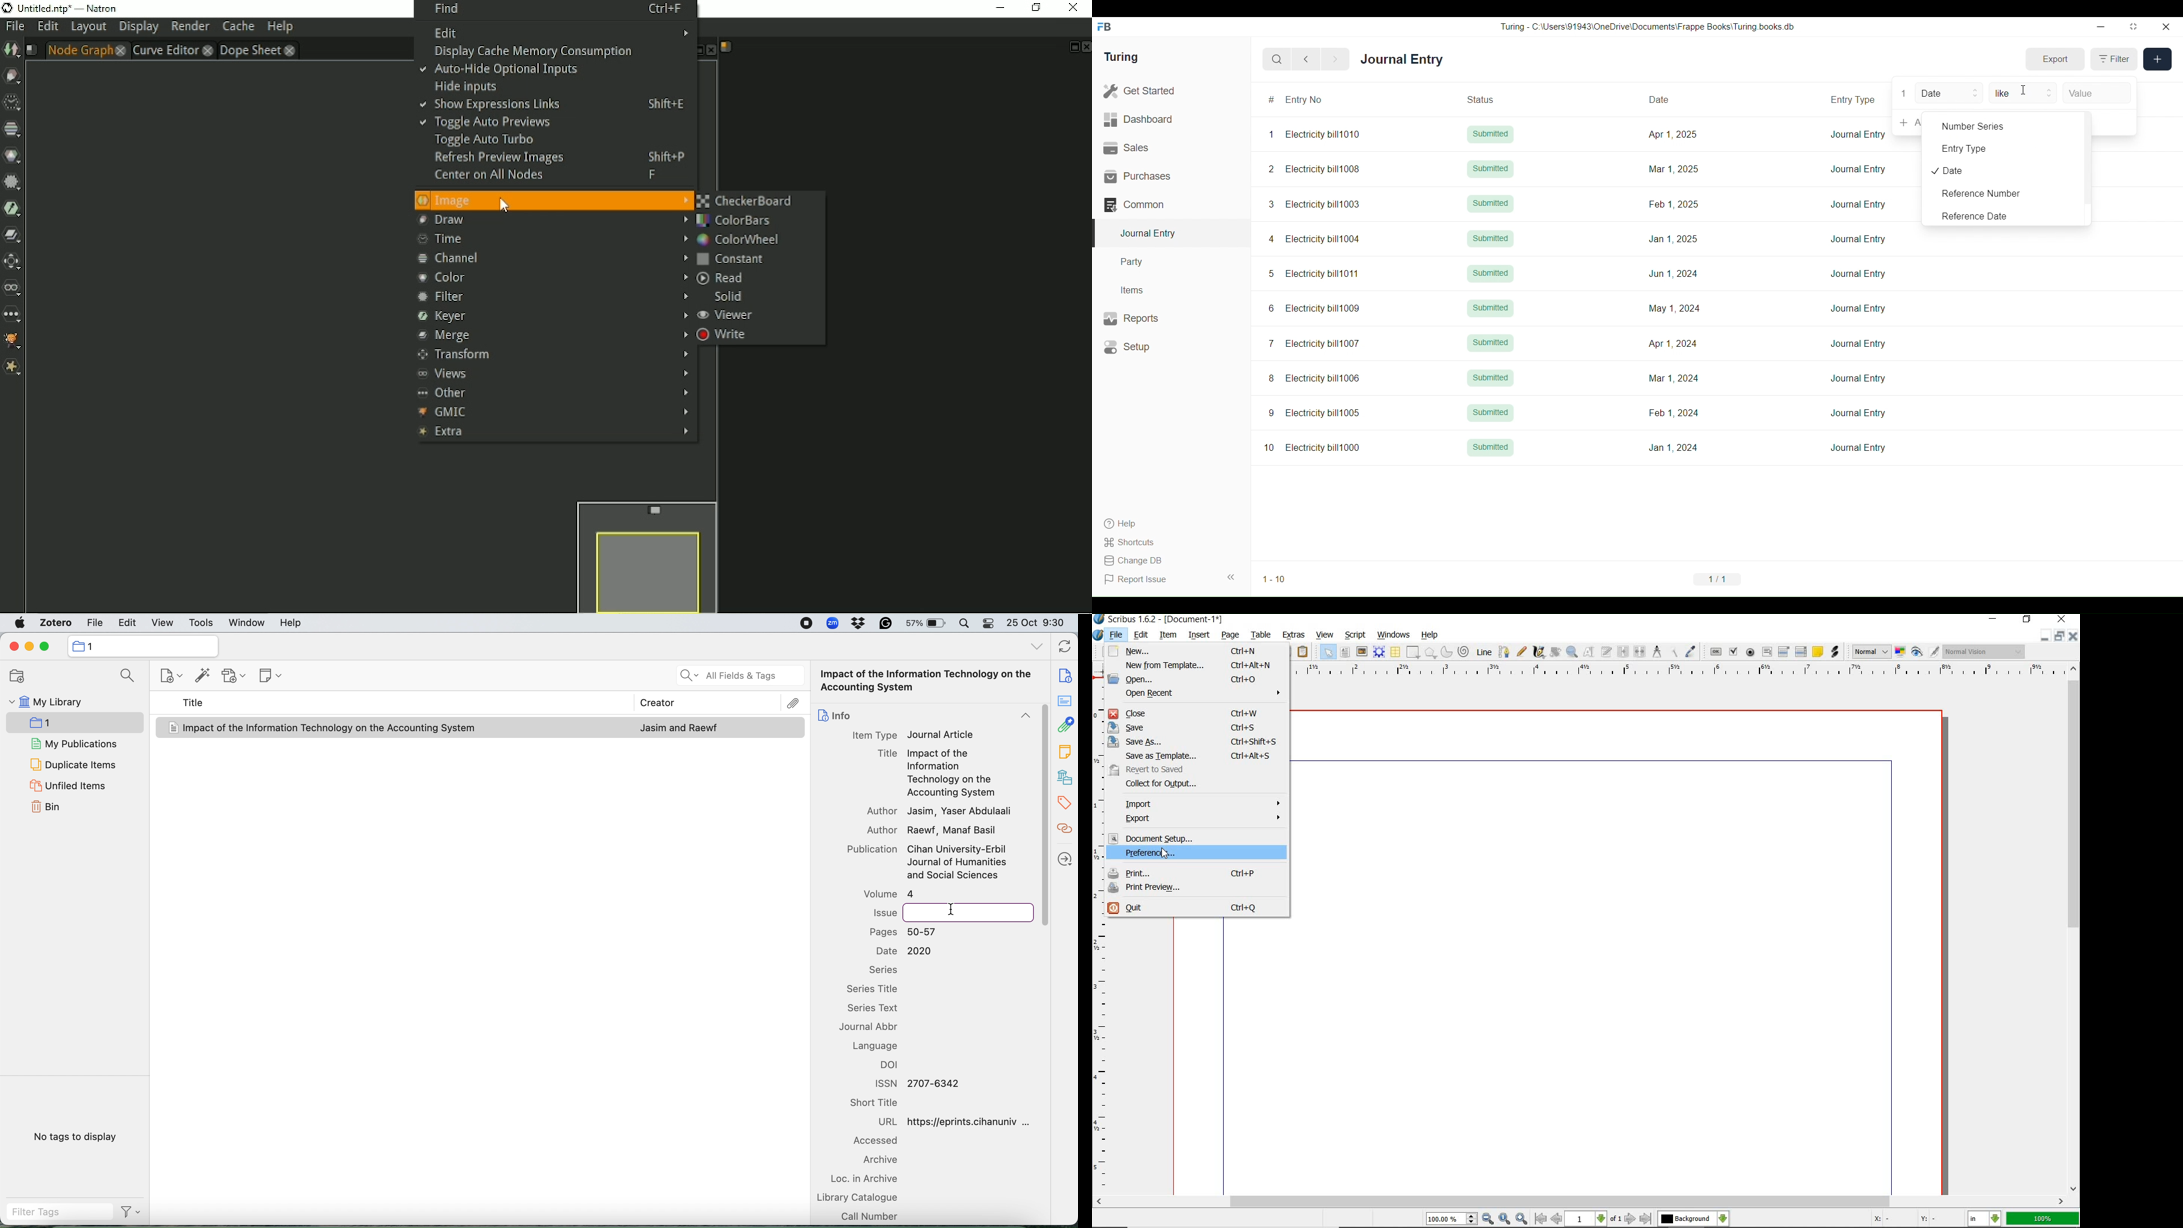 The width and height of the screenshot is (2184, 1232). What do you see at coordinates (1064, 832) in the screenshot?
I see `related` at bounding box center [1064, 832].